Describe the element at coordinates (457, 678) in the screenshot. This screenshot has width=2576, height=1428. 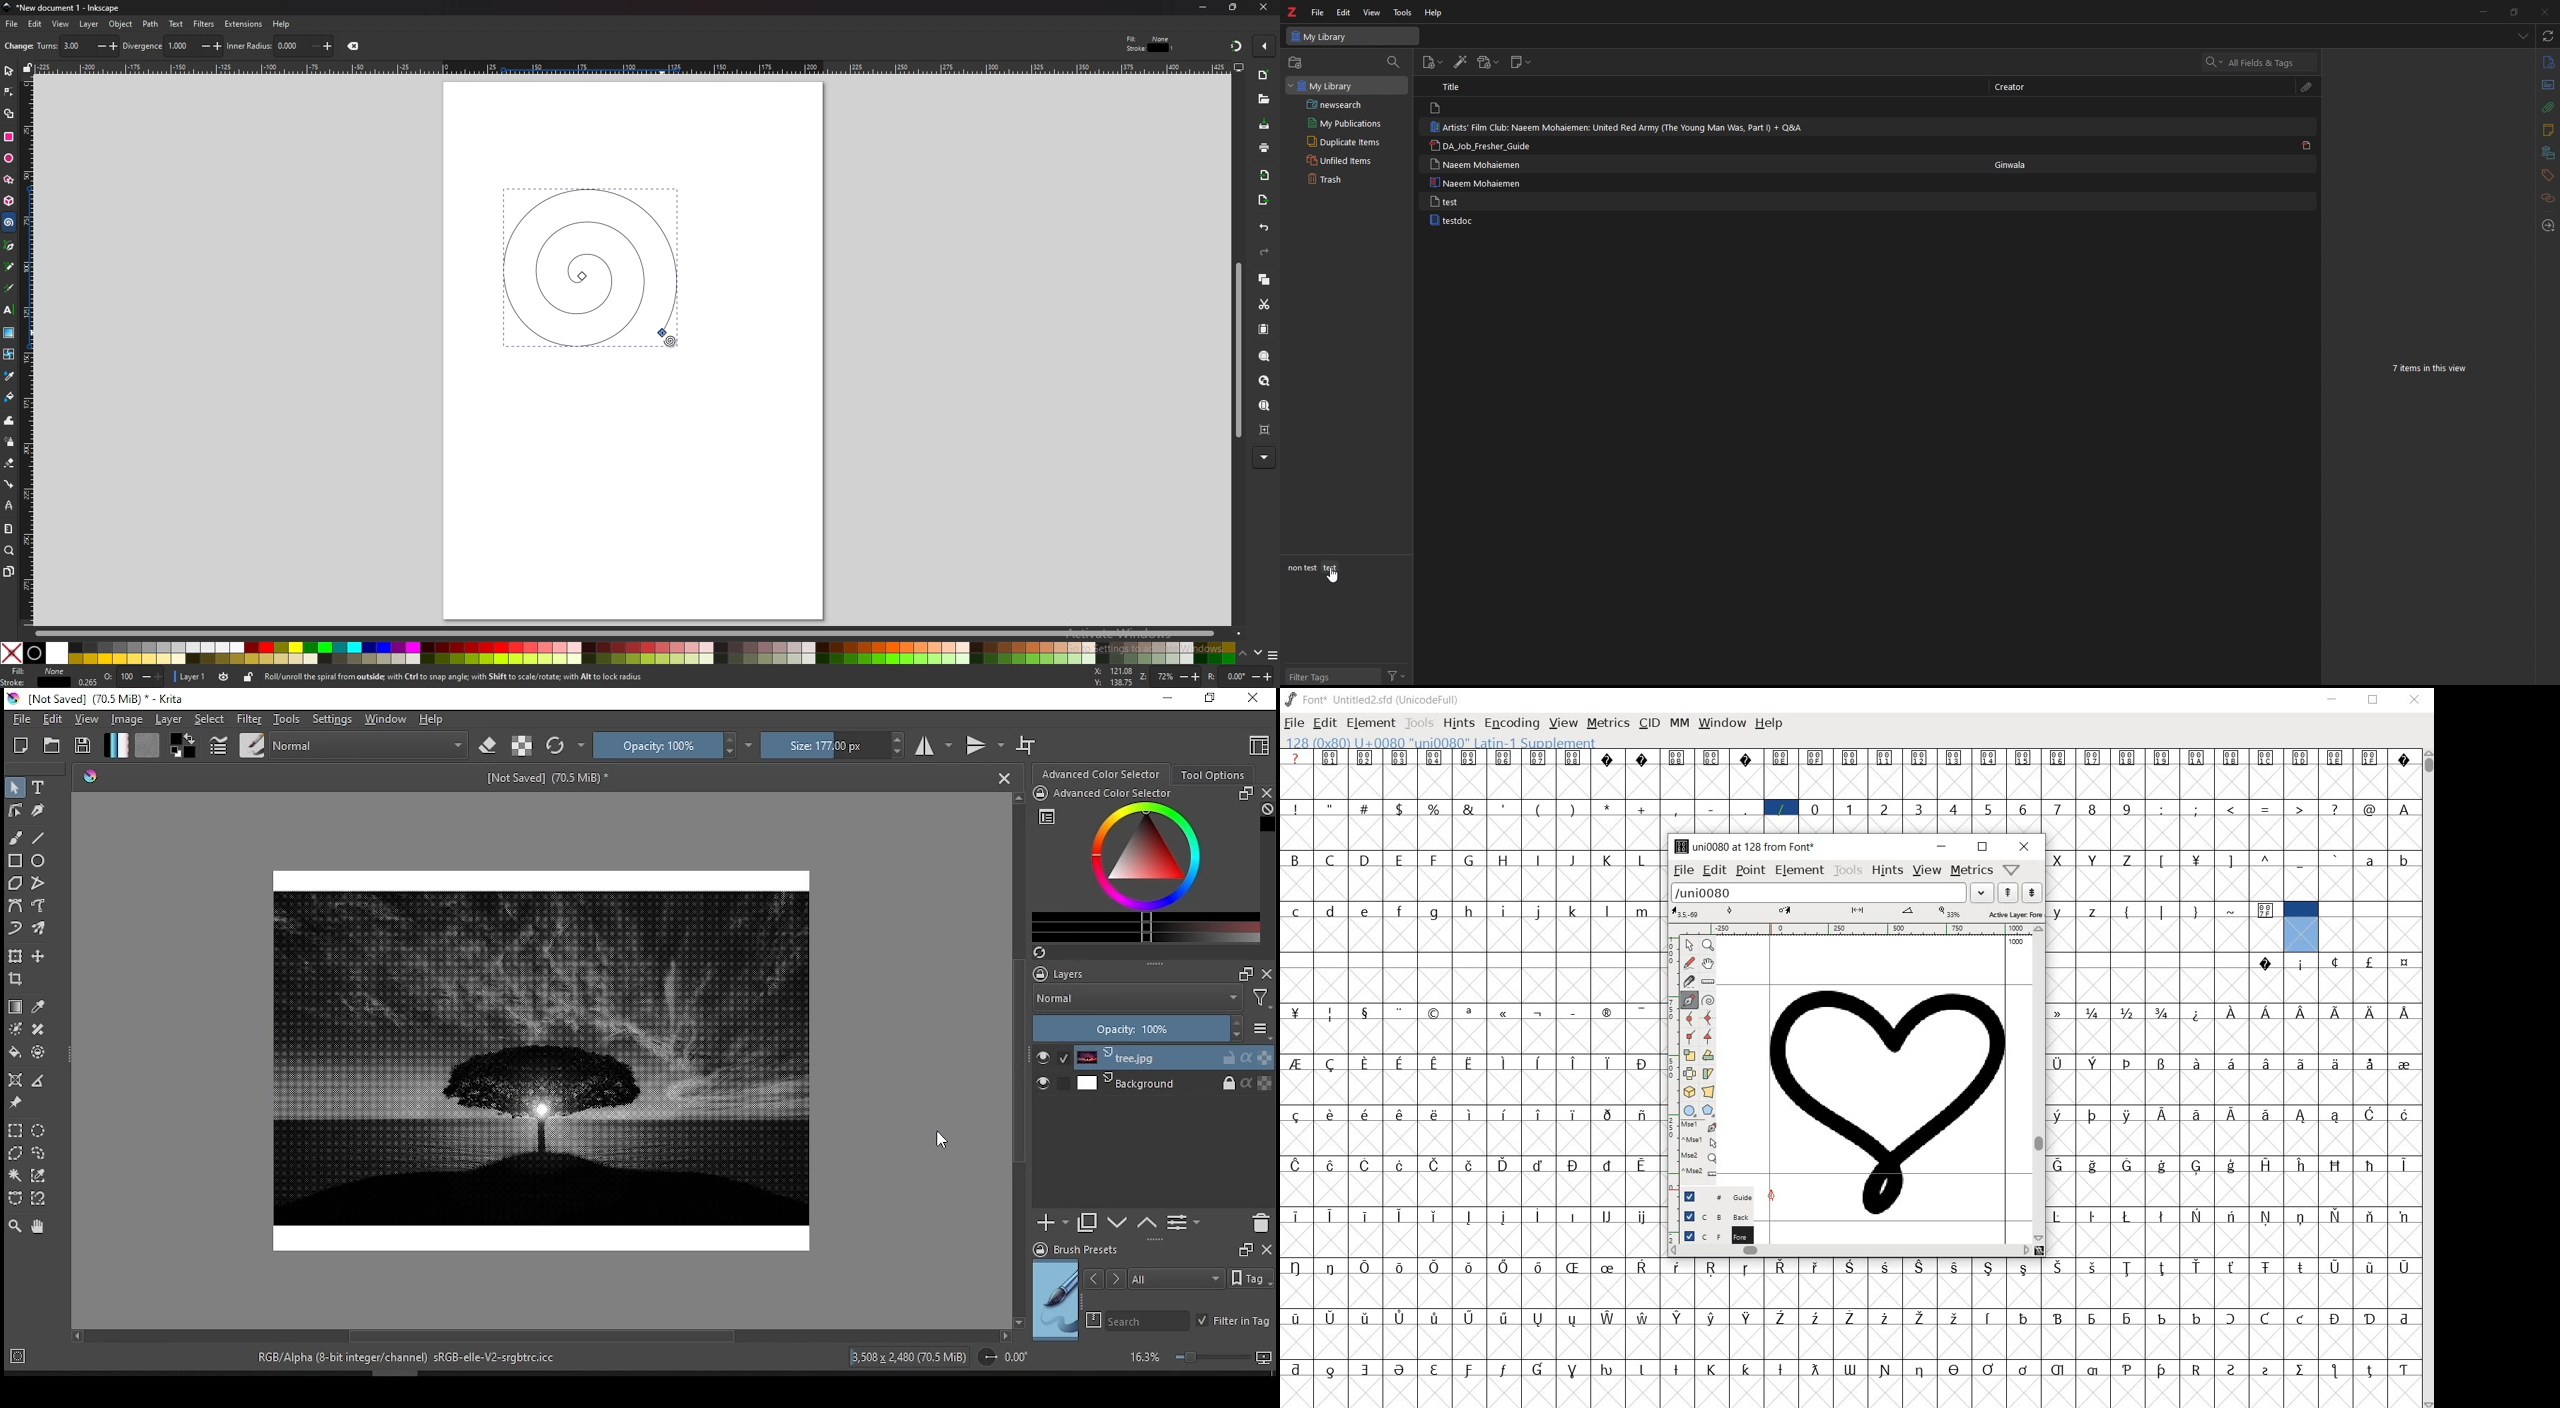
I see `Roll/Unroll the spiral from outside; with Ctrl to snap angle; with Shift to scale/rotate; with Alt to lock radius` at that location.